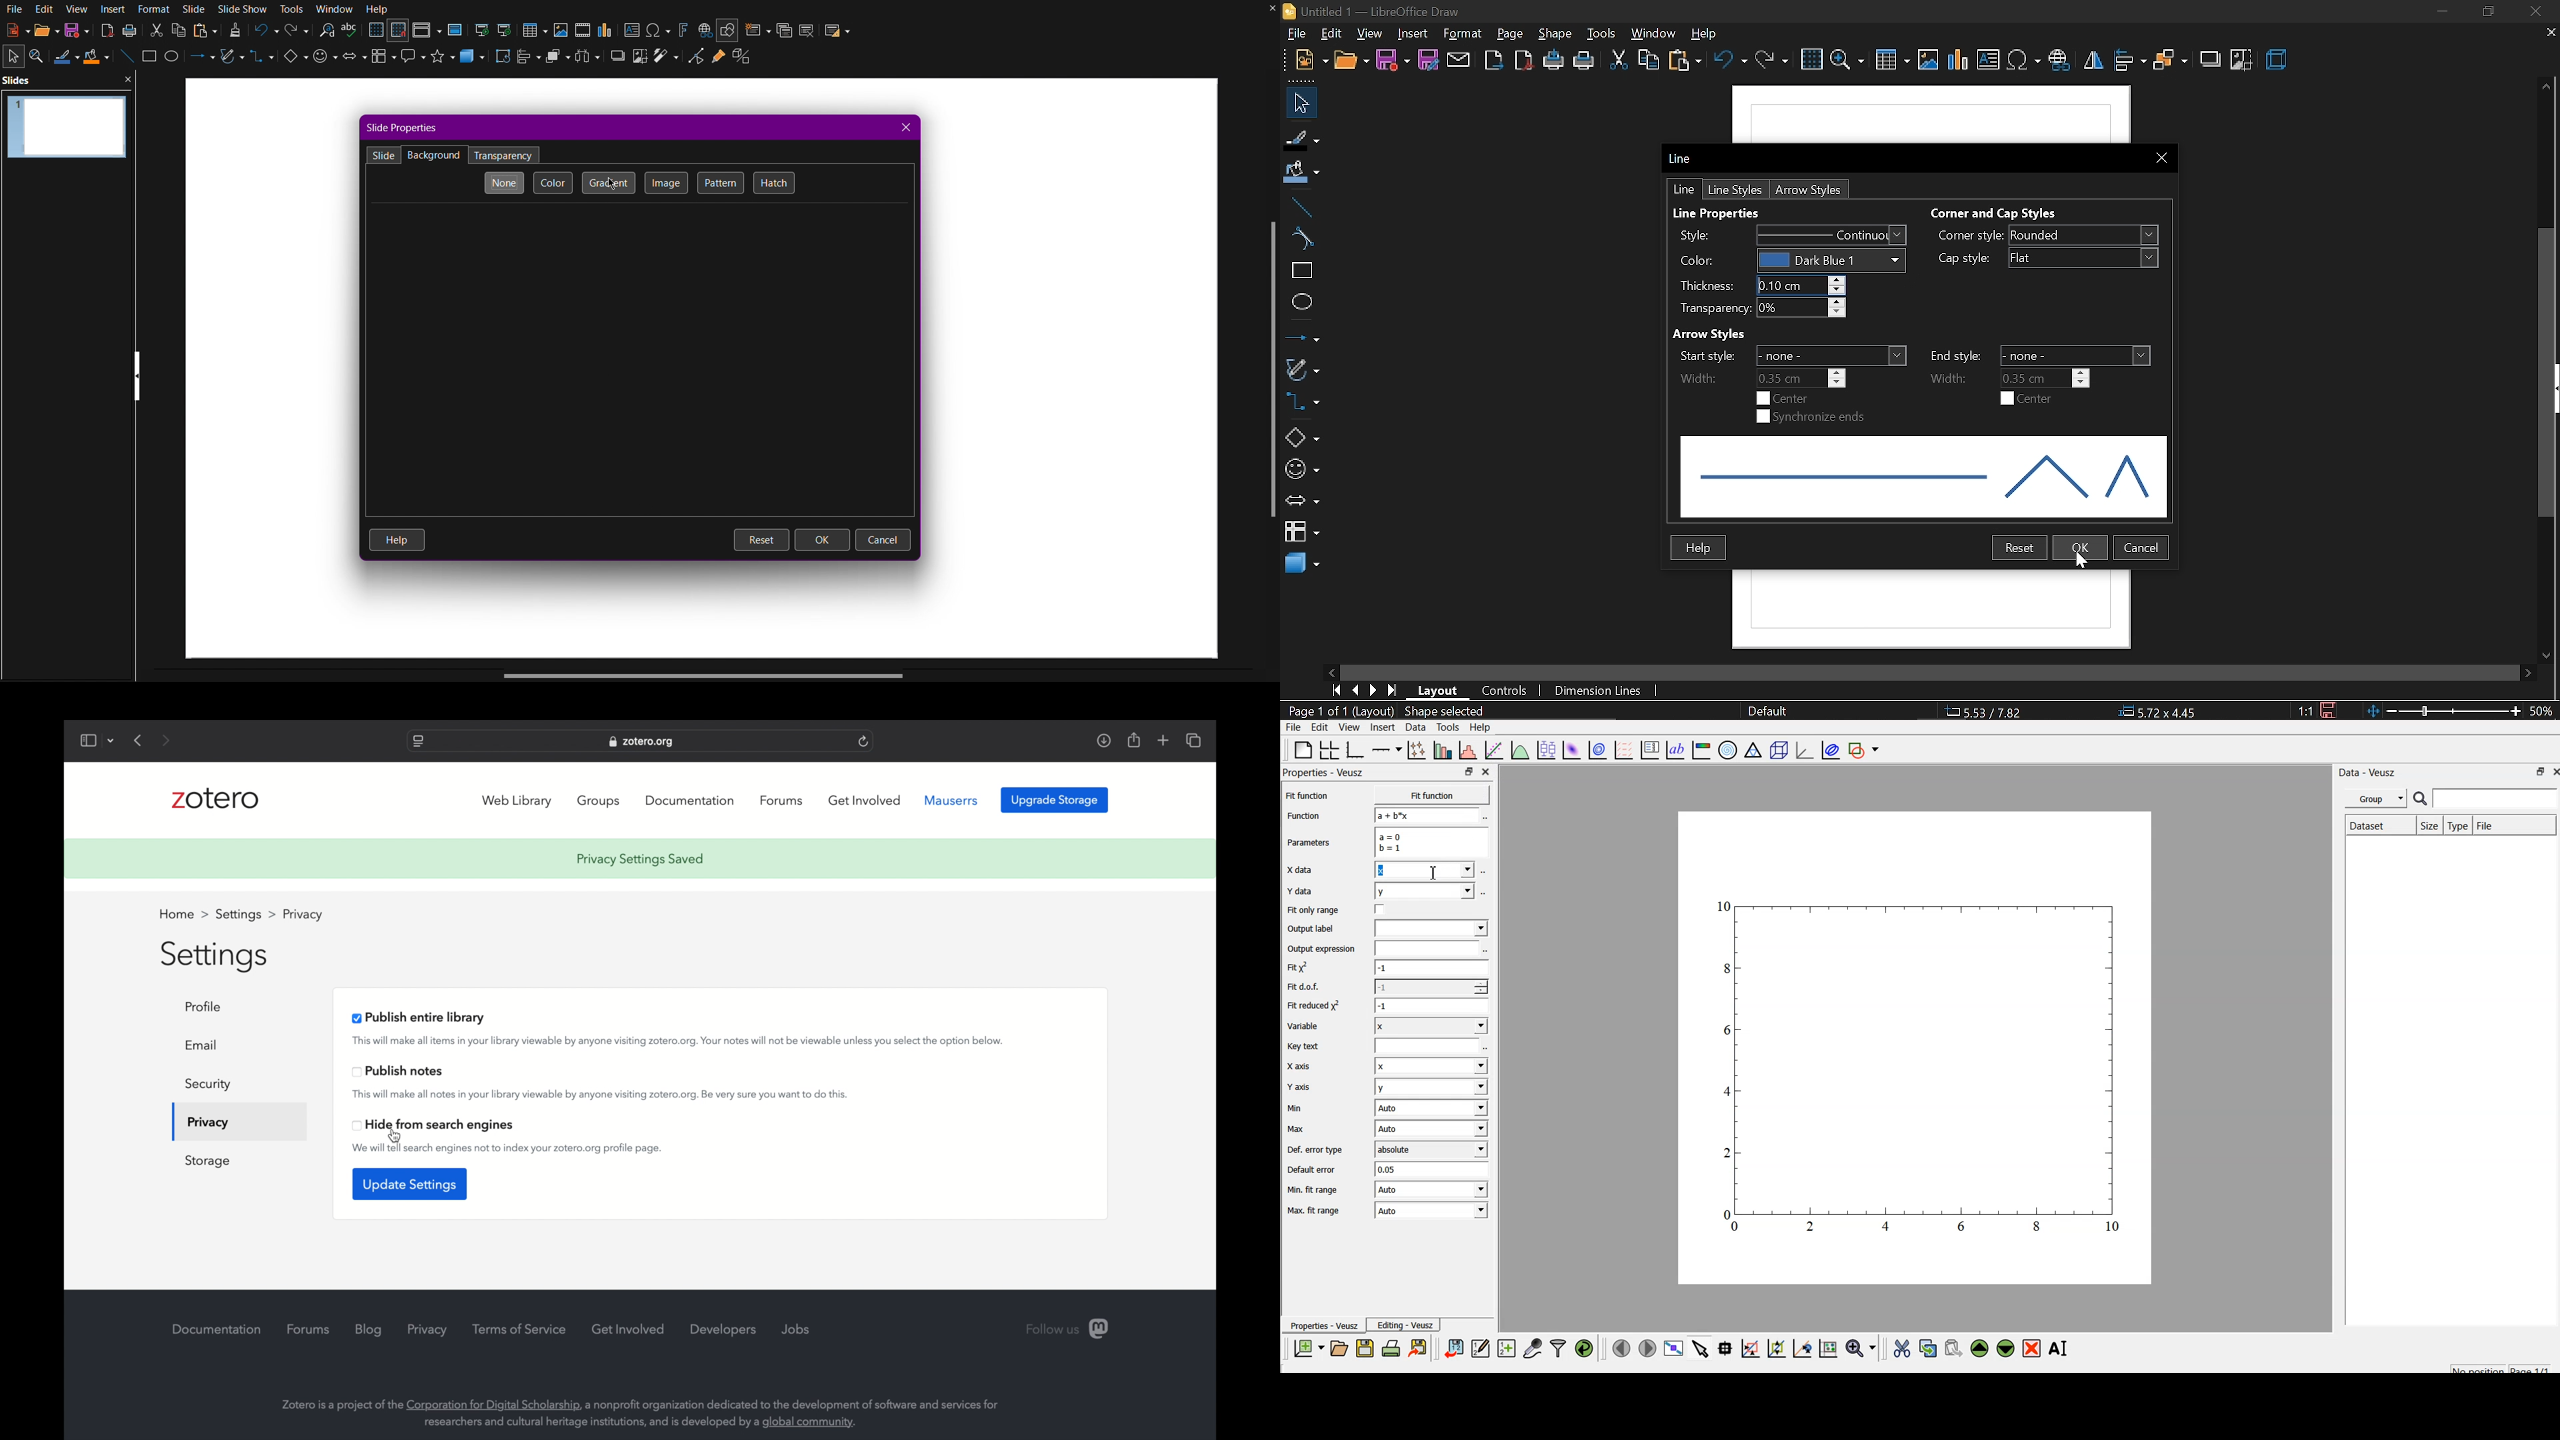 This screenshot has height=1456, width=2576. I want to click on change thickness, so click(1802, 285).